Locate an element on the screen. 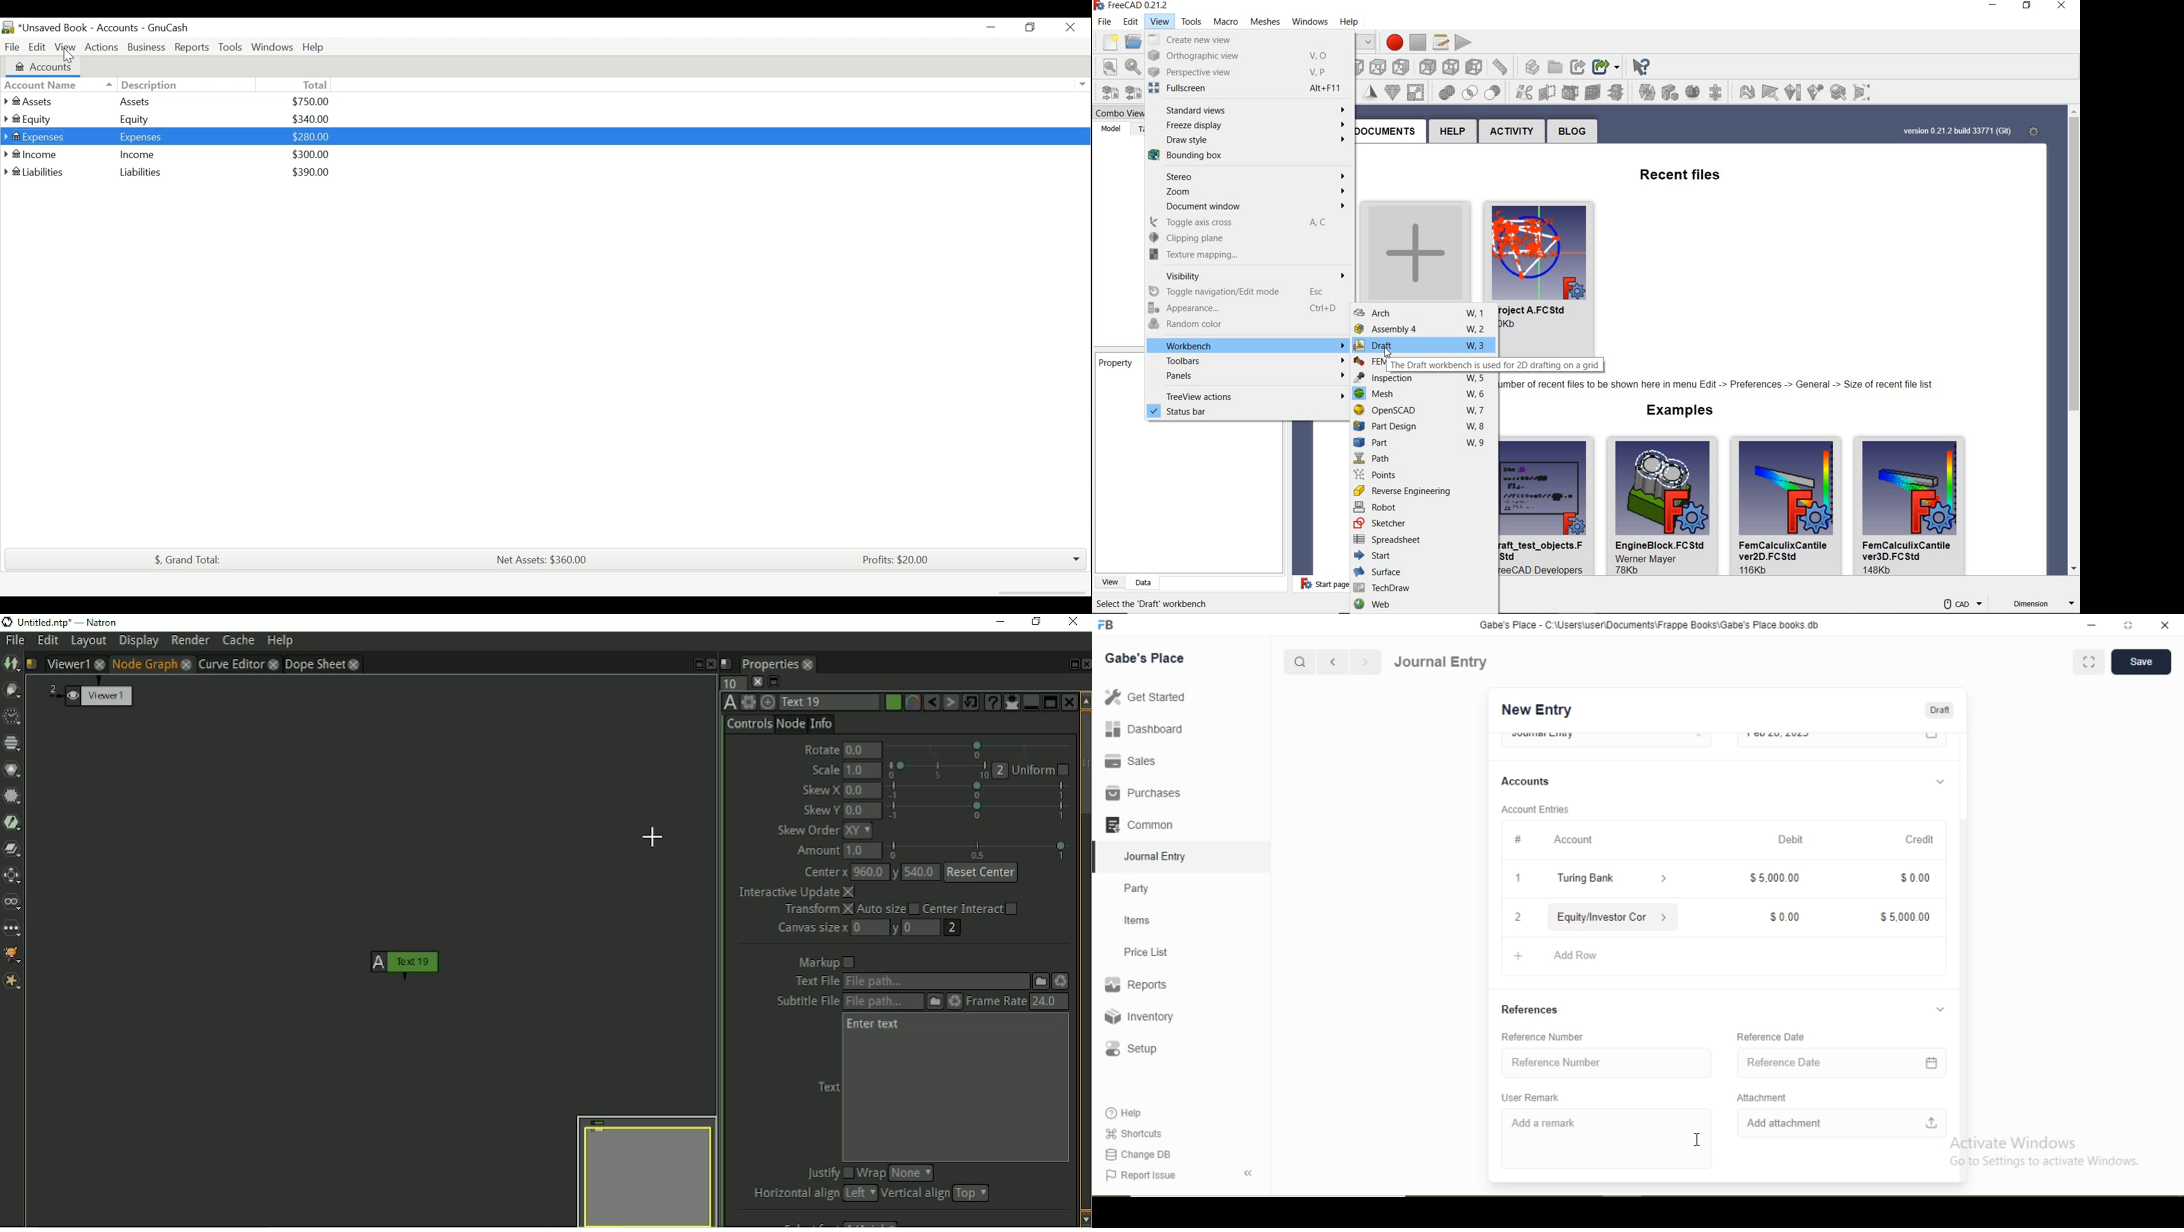 Image resolution: width=2184 pixels, height=1232 pixels. create part is located at coordinates (1507, 66).